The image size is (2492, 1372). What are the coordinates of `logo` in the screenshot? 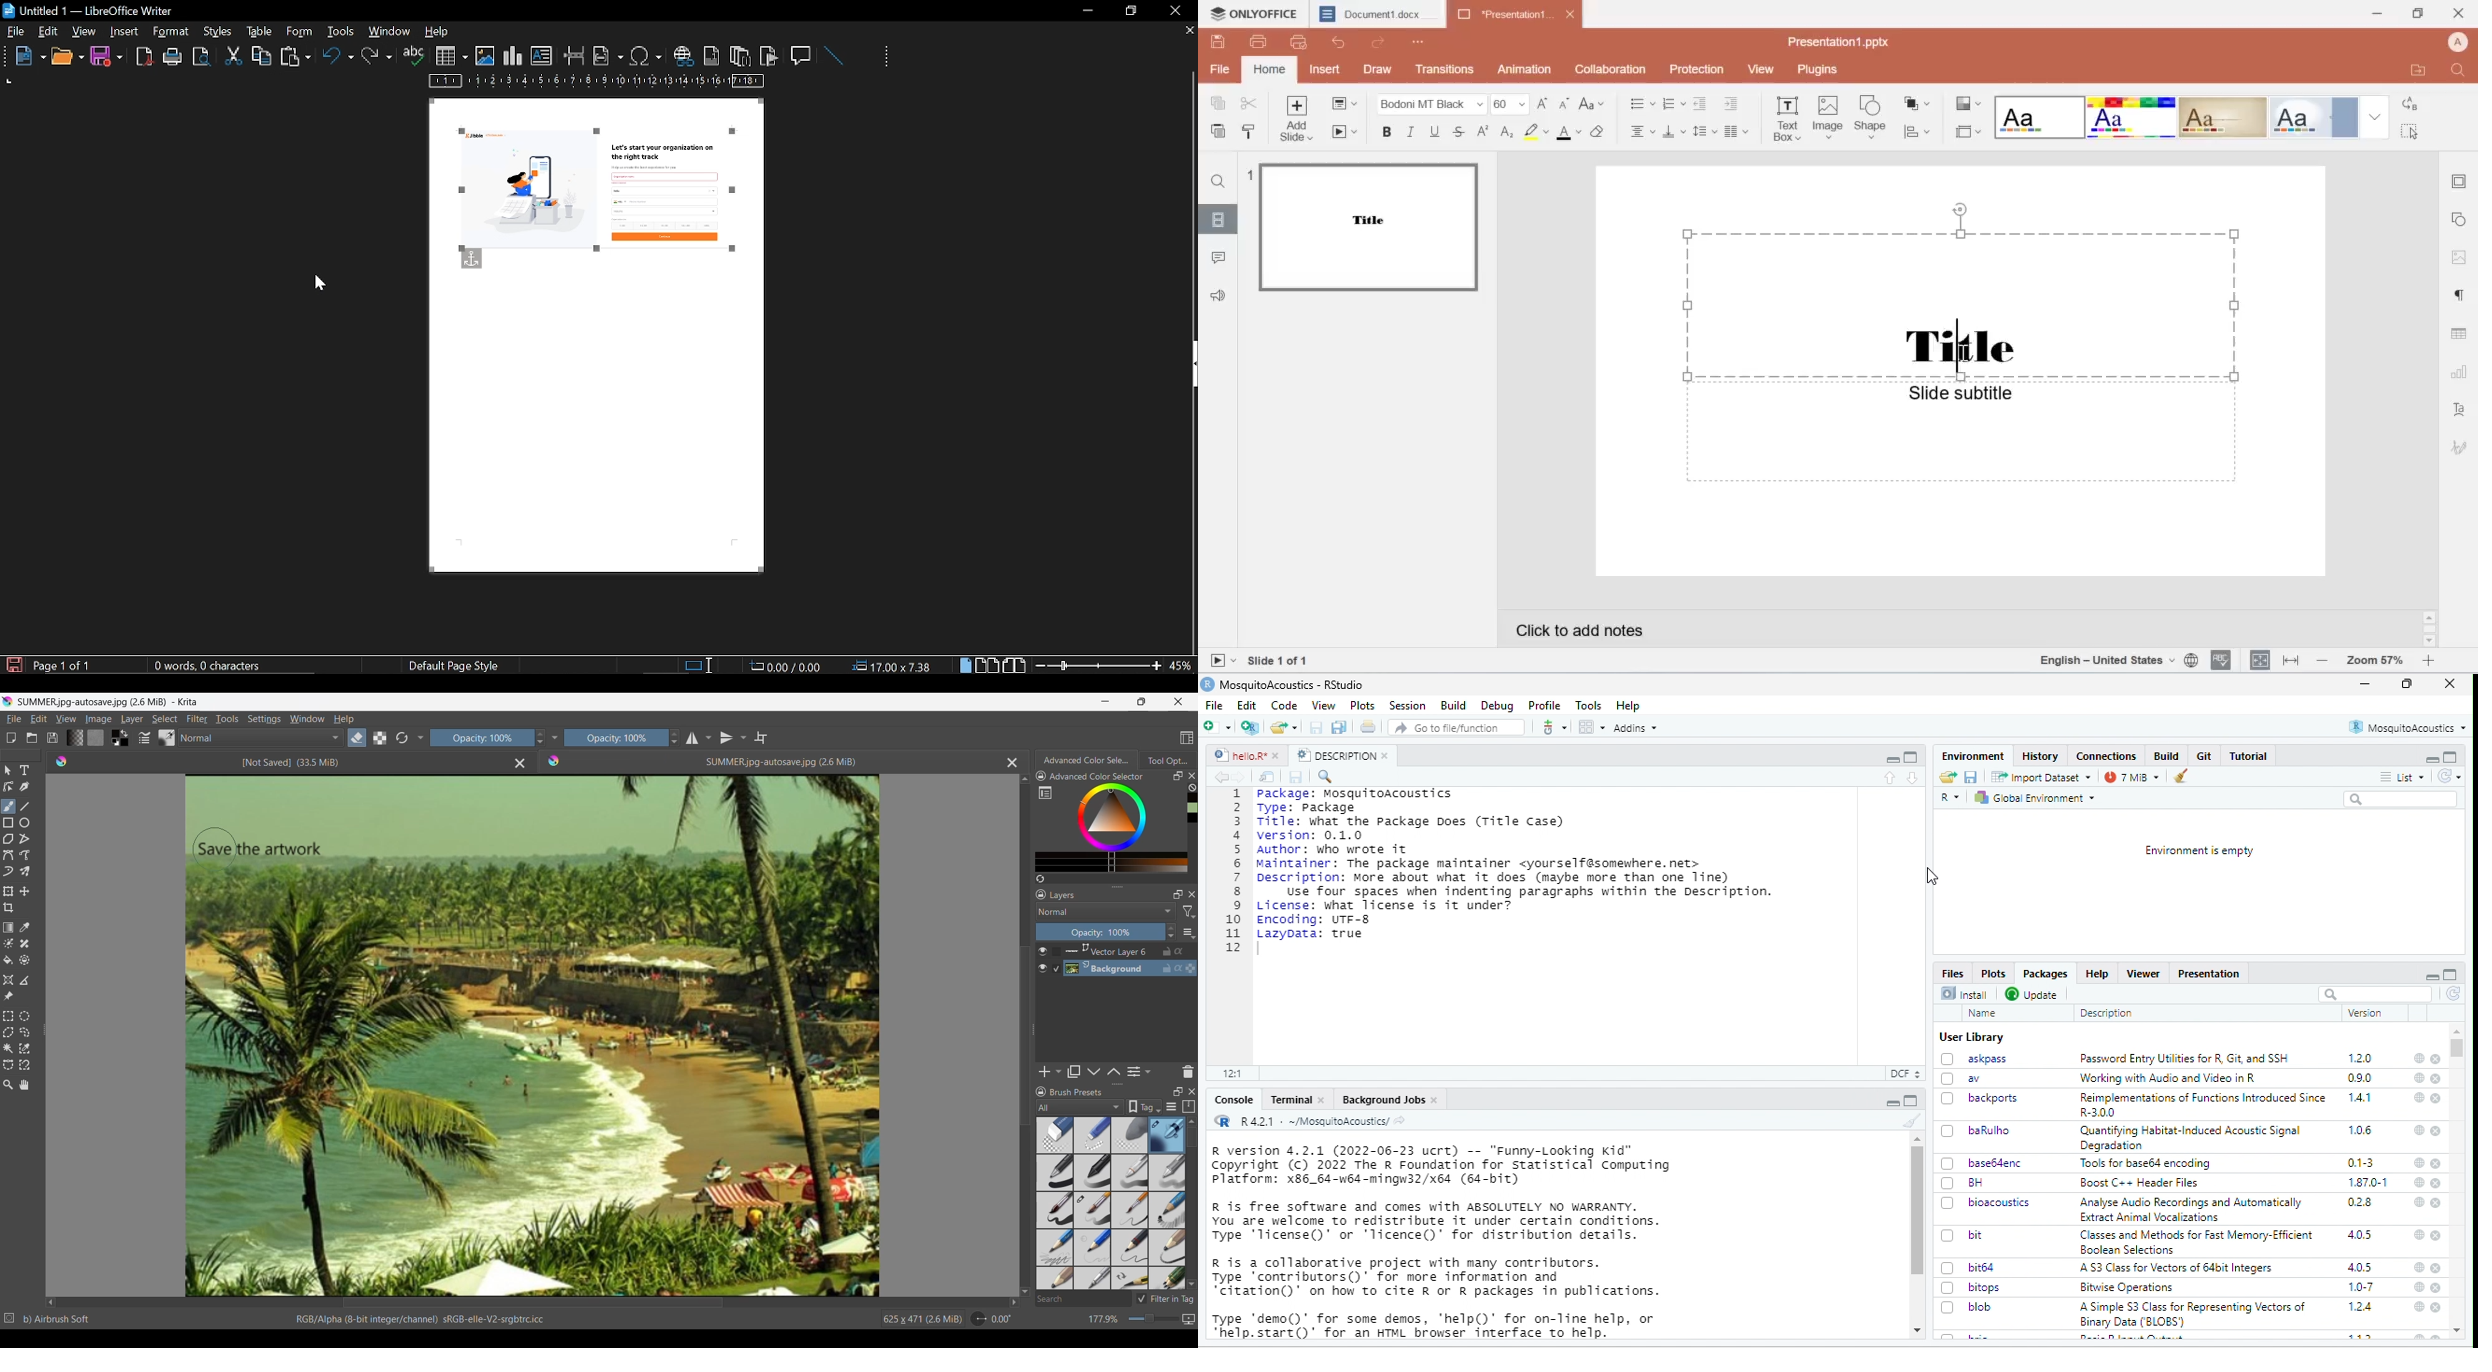 It's located at (1207, 684).